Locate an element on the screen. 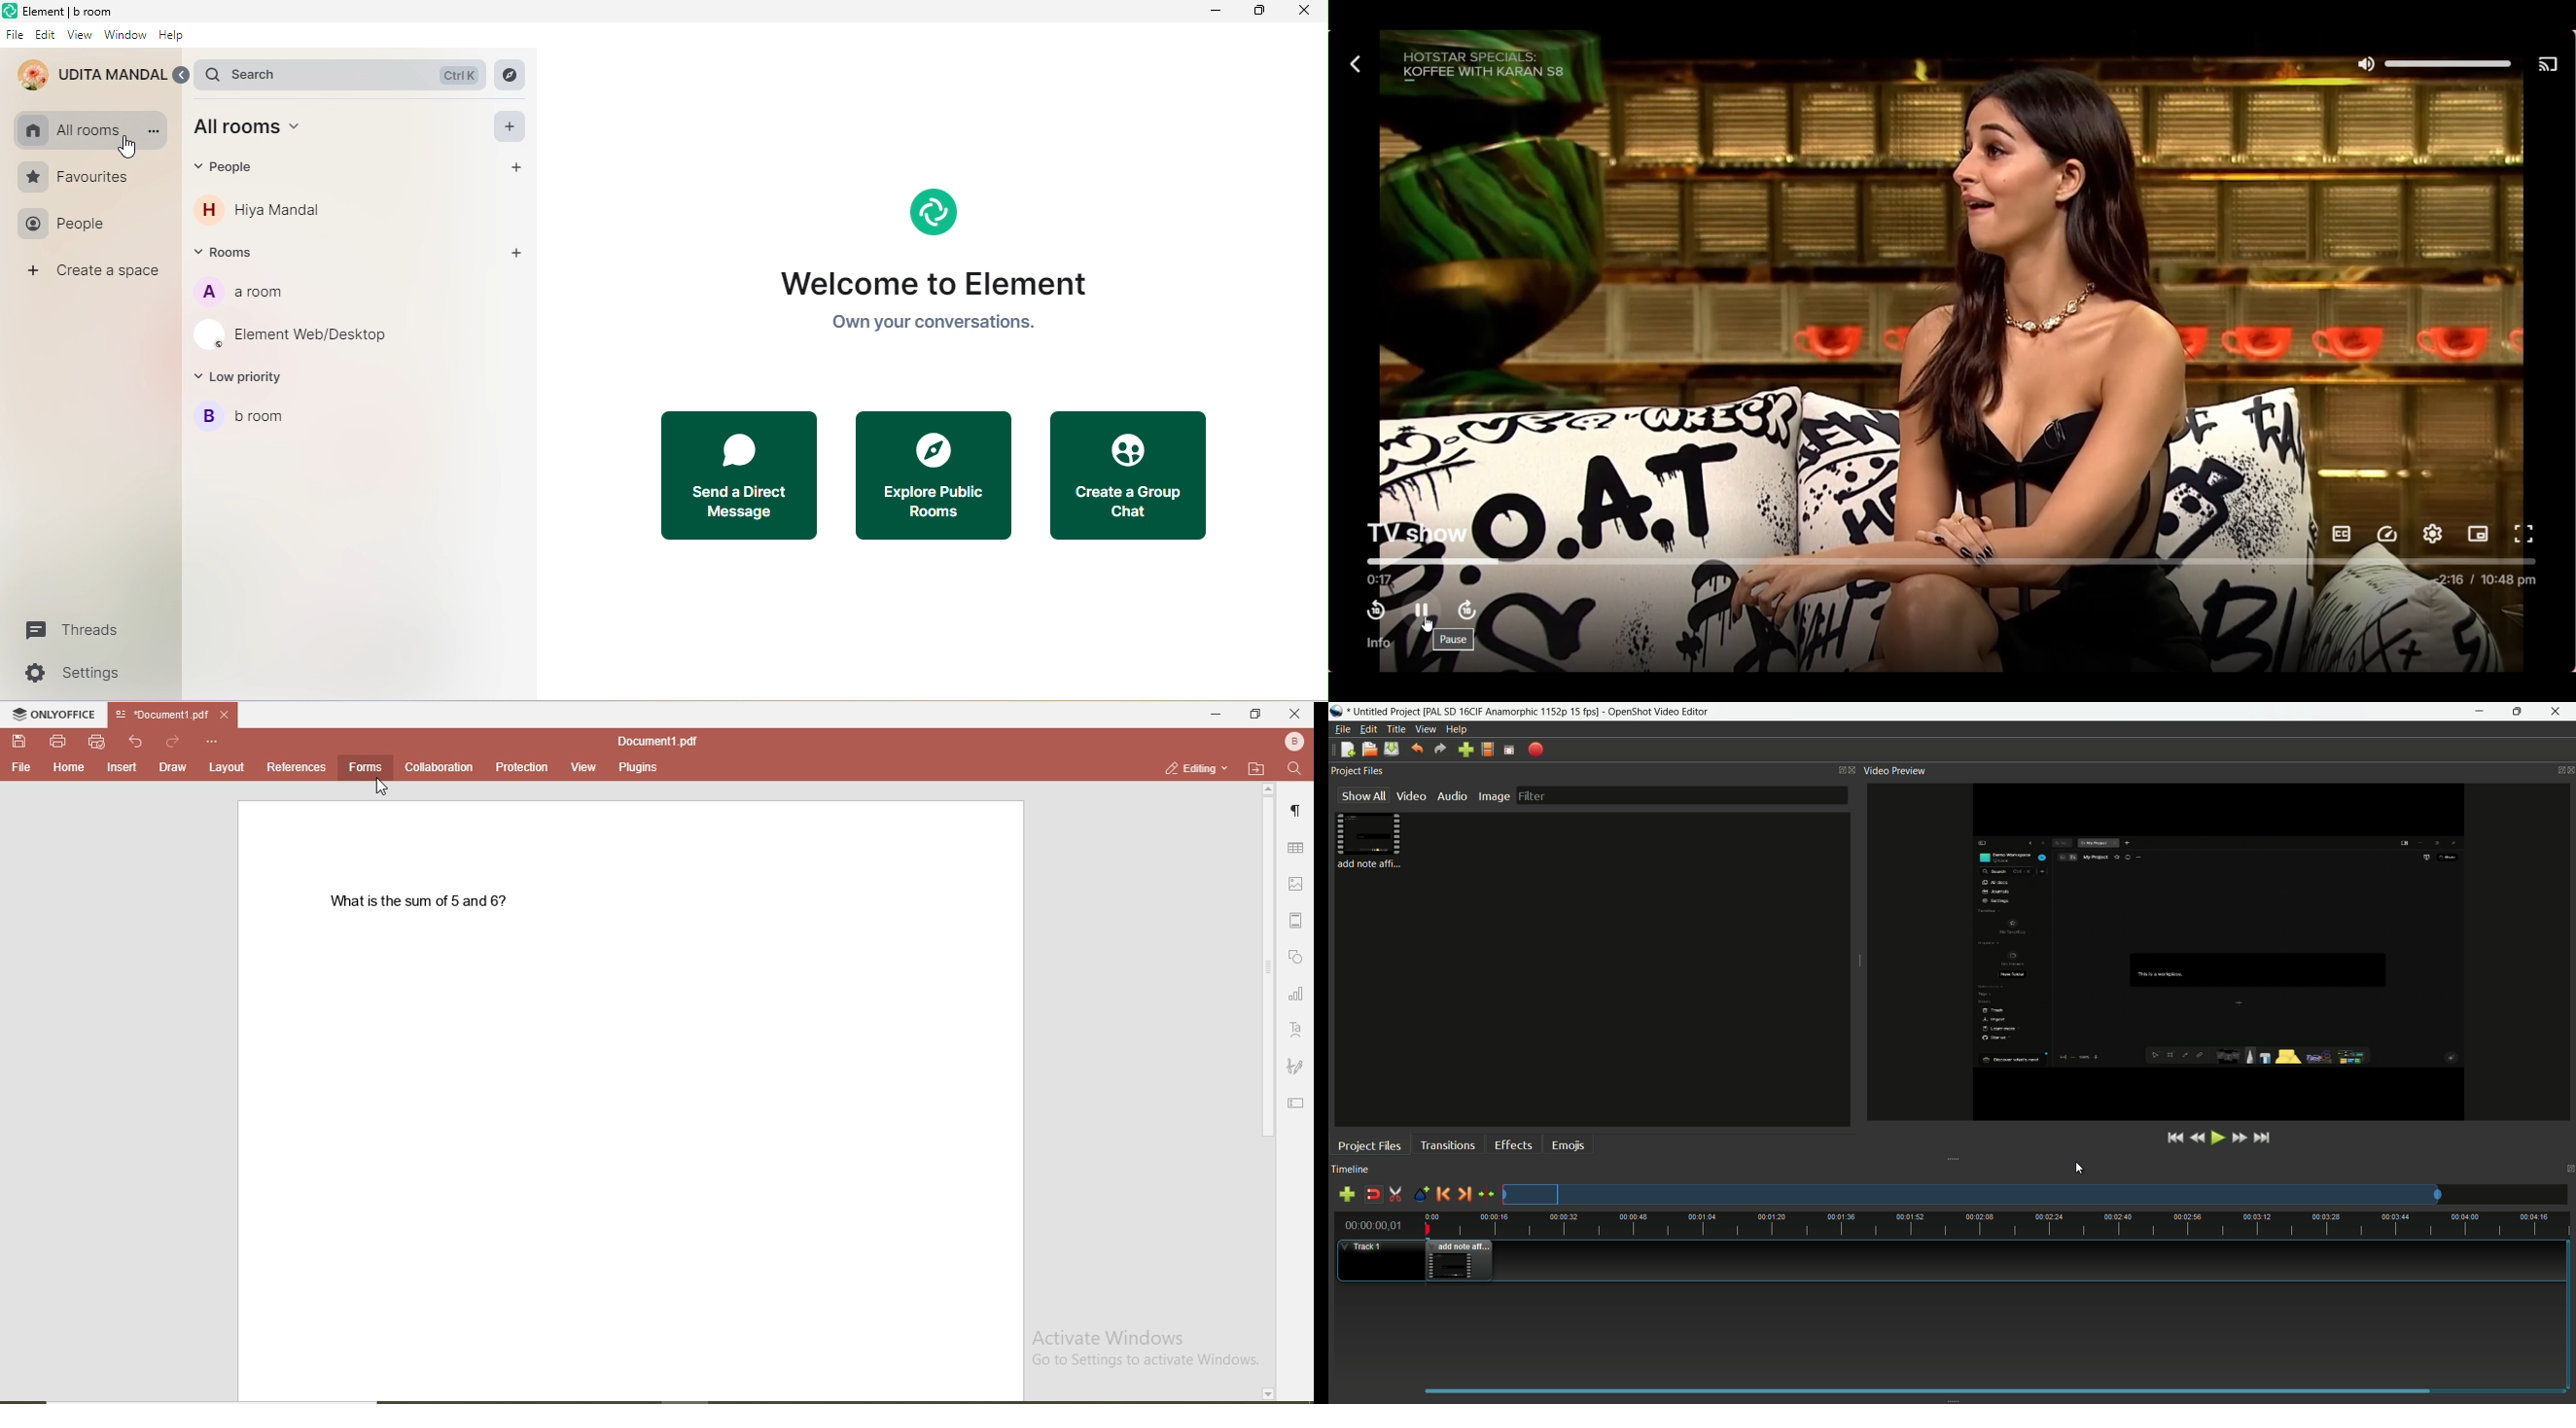  all rooms is located at coordinates (74, 130).